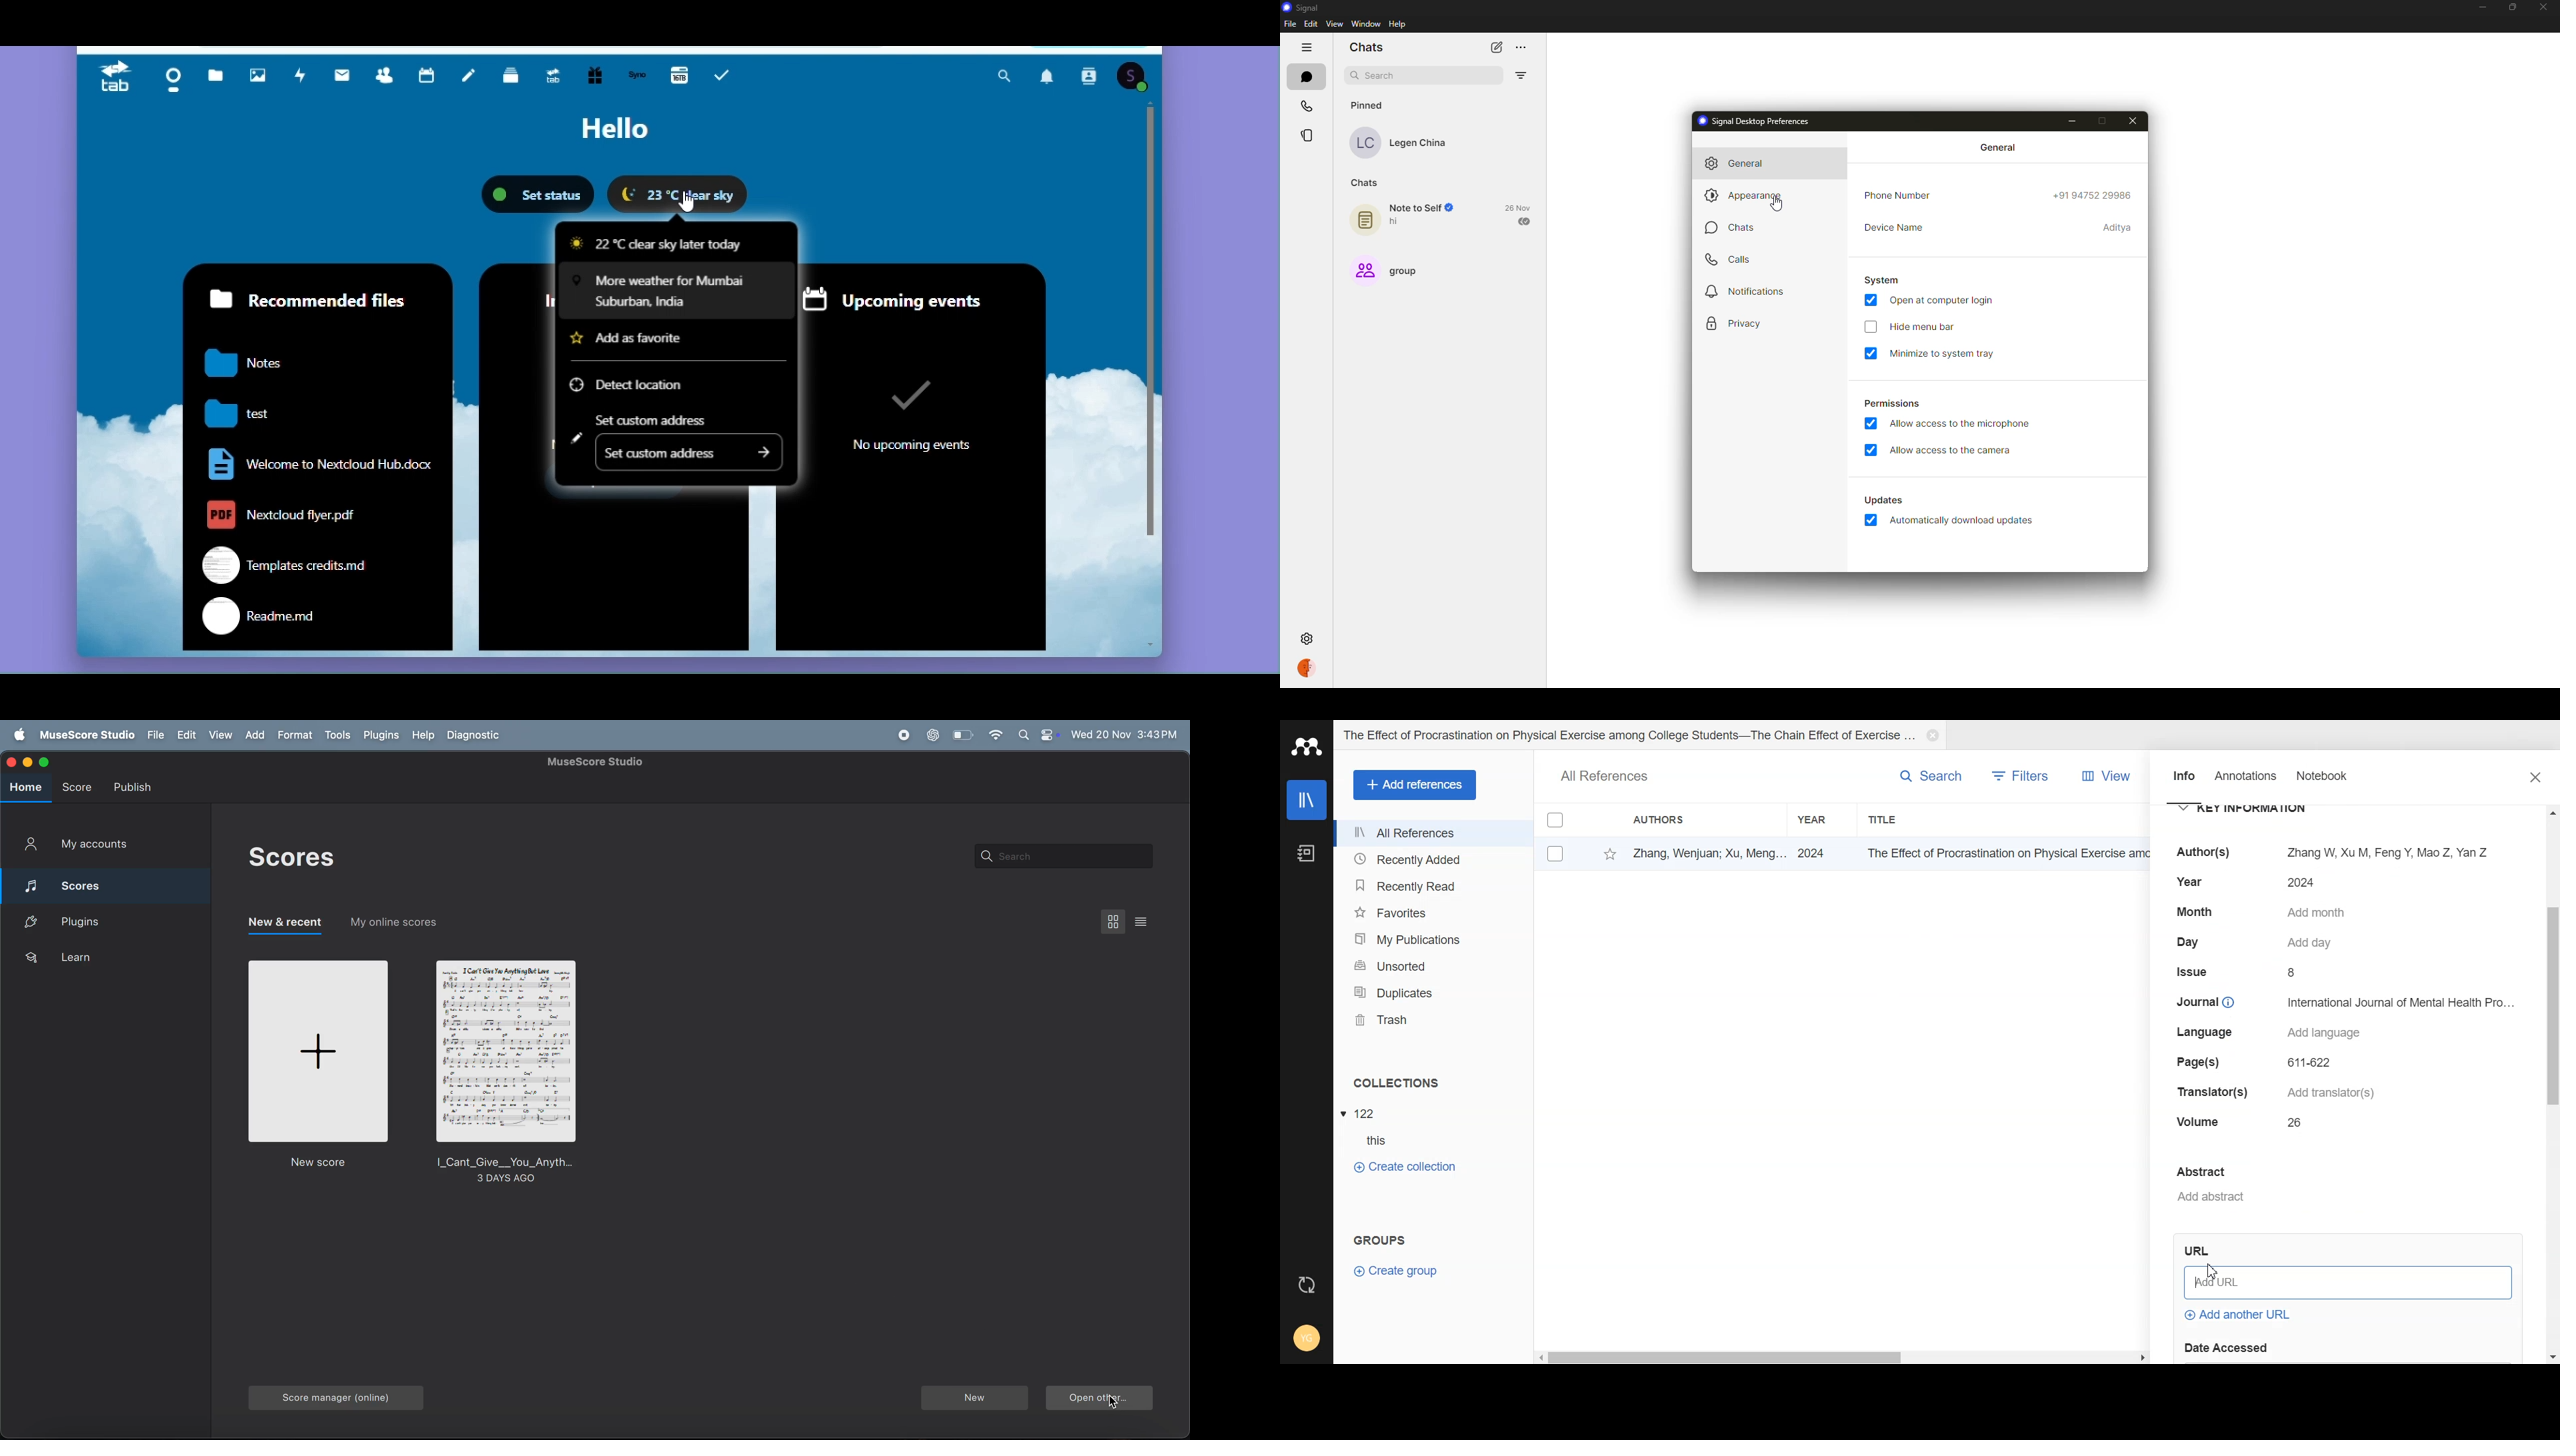 Image resolution: width=2576 pixels, height=1456 pixels. I want to click on tools, so click(339, 736).